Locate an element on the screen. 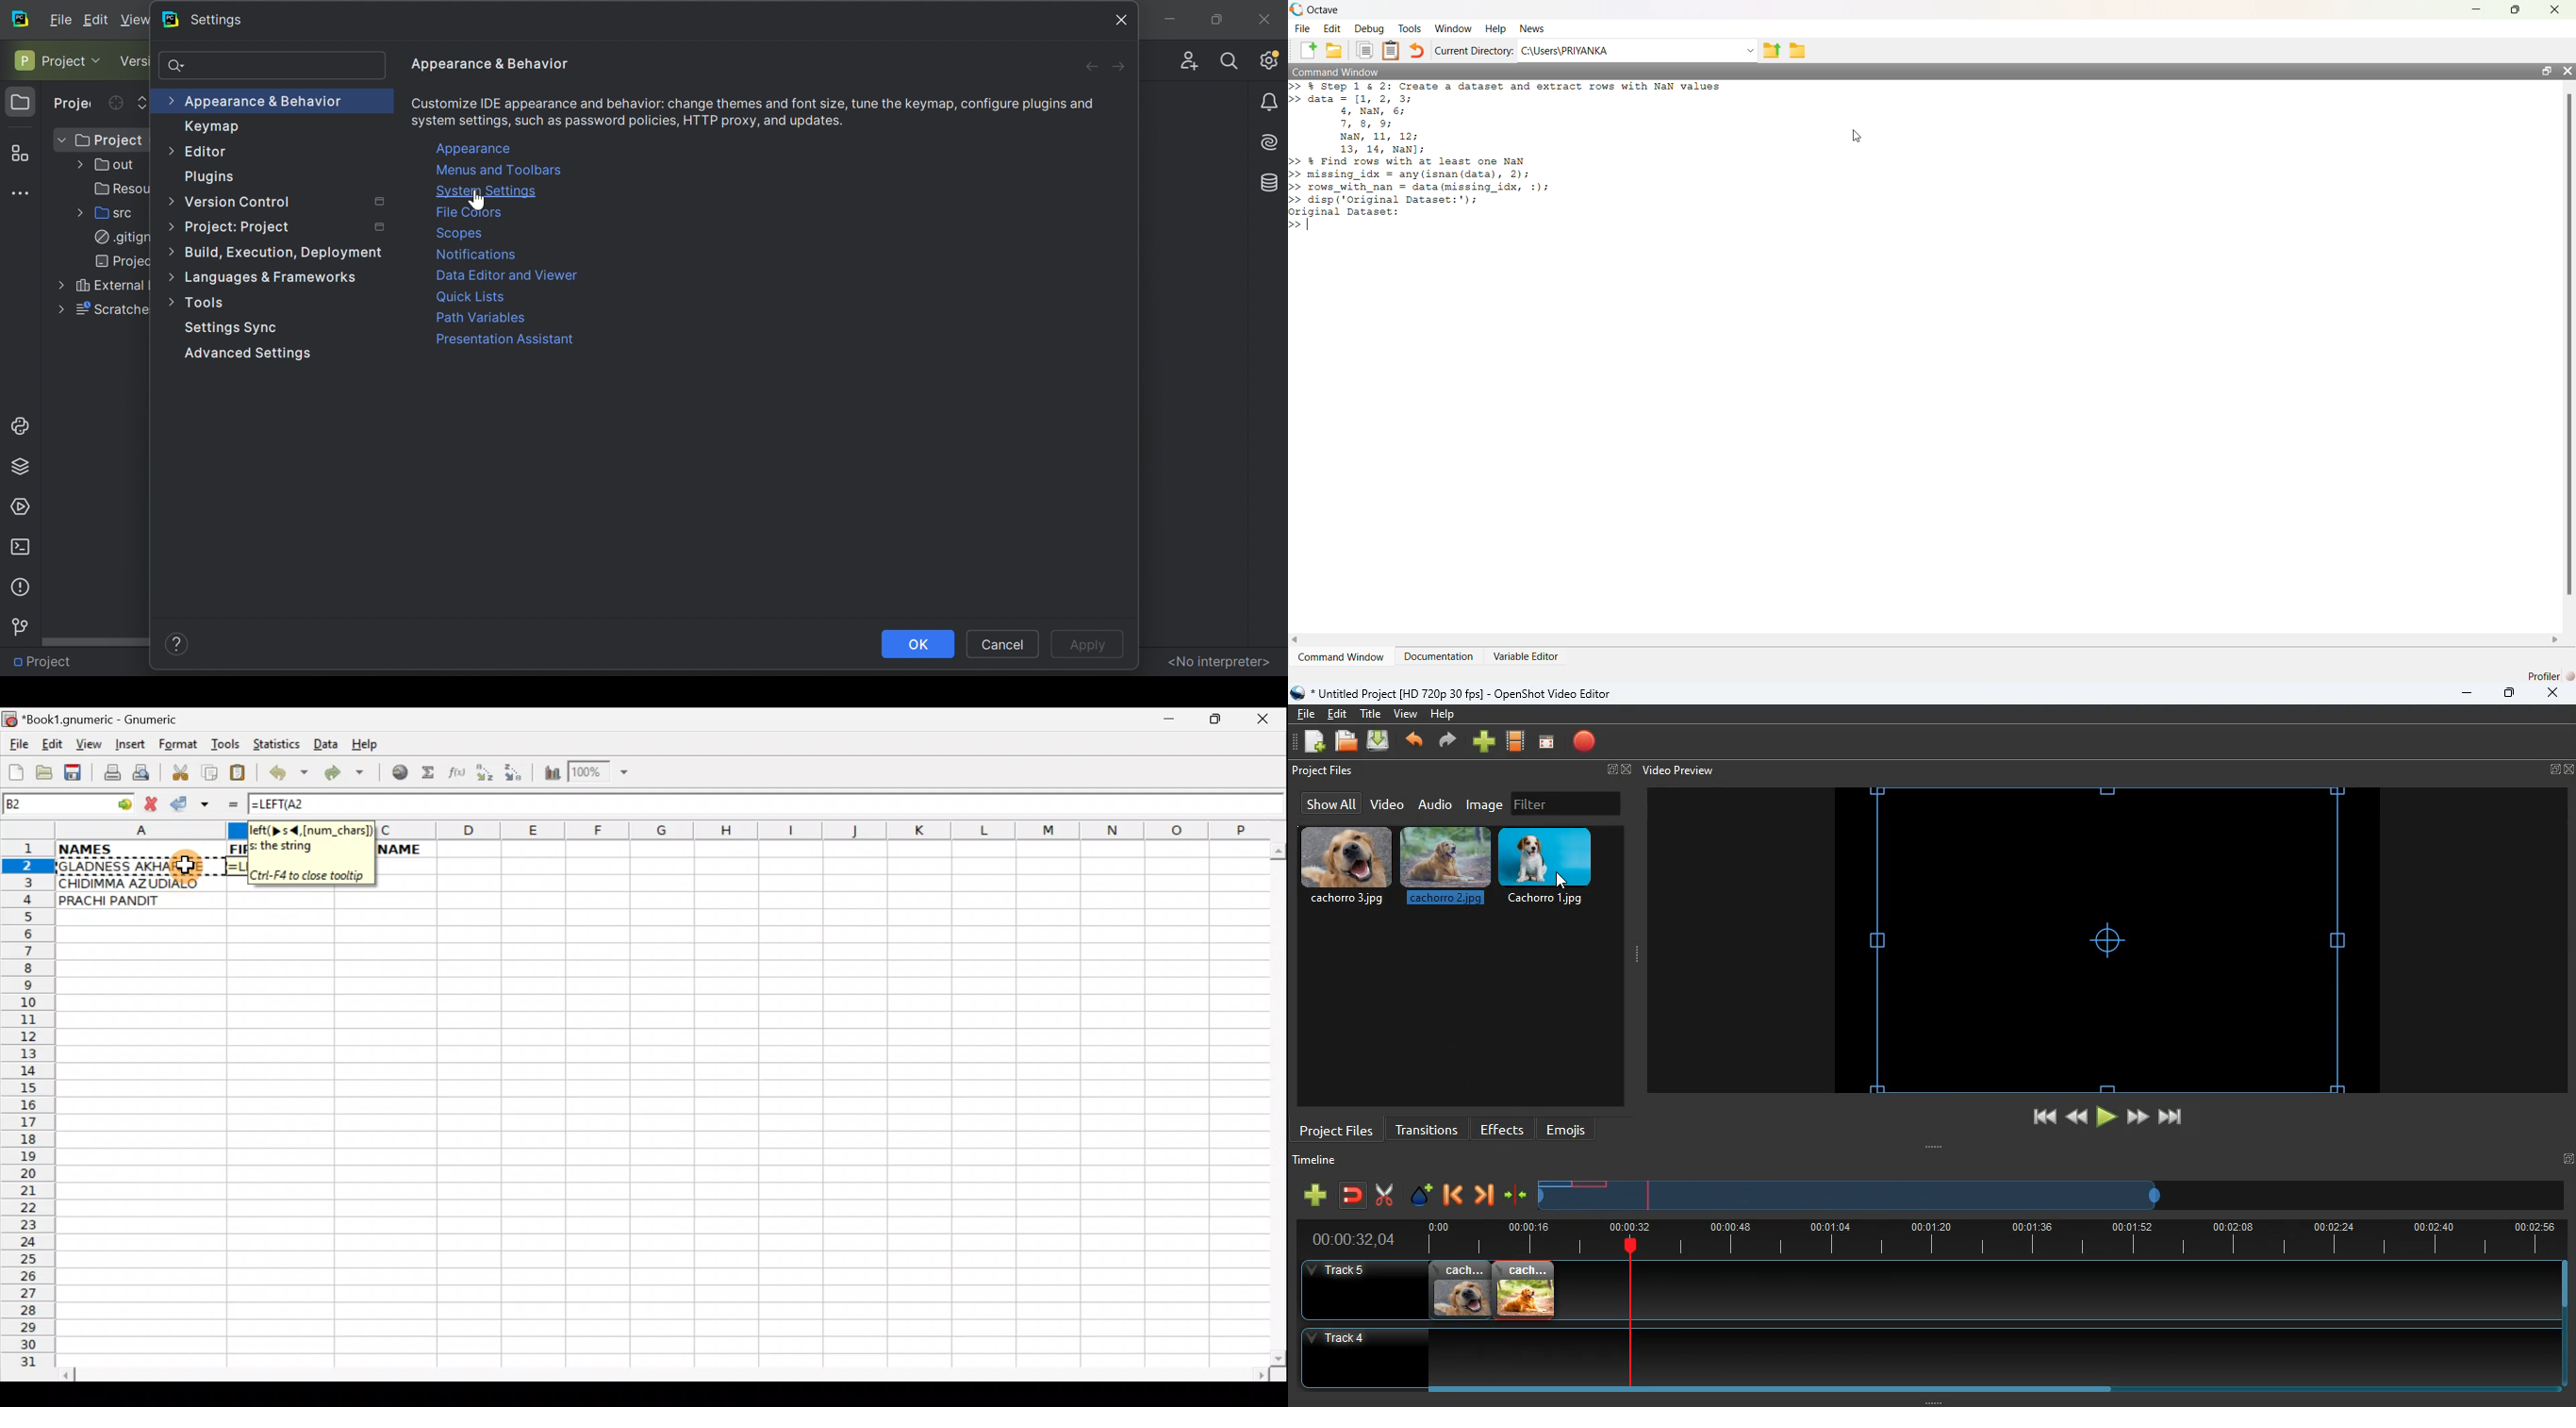  join is located at coordinates (1354, 1197).